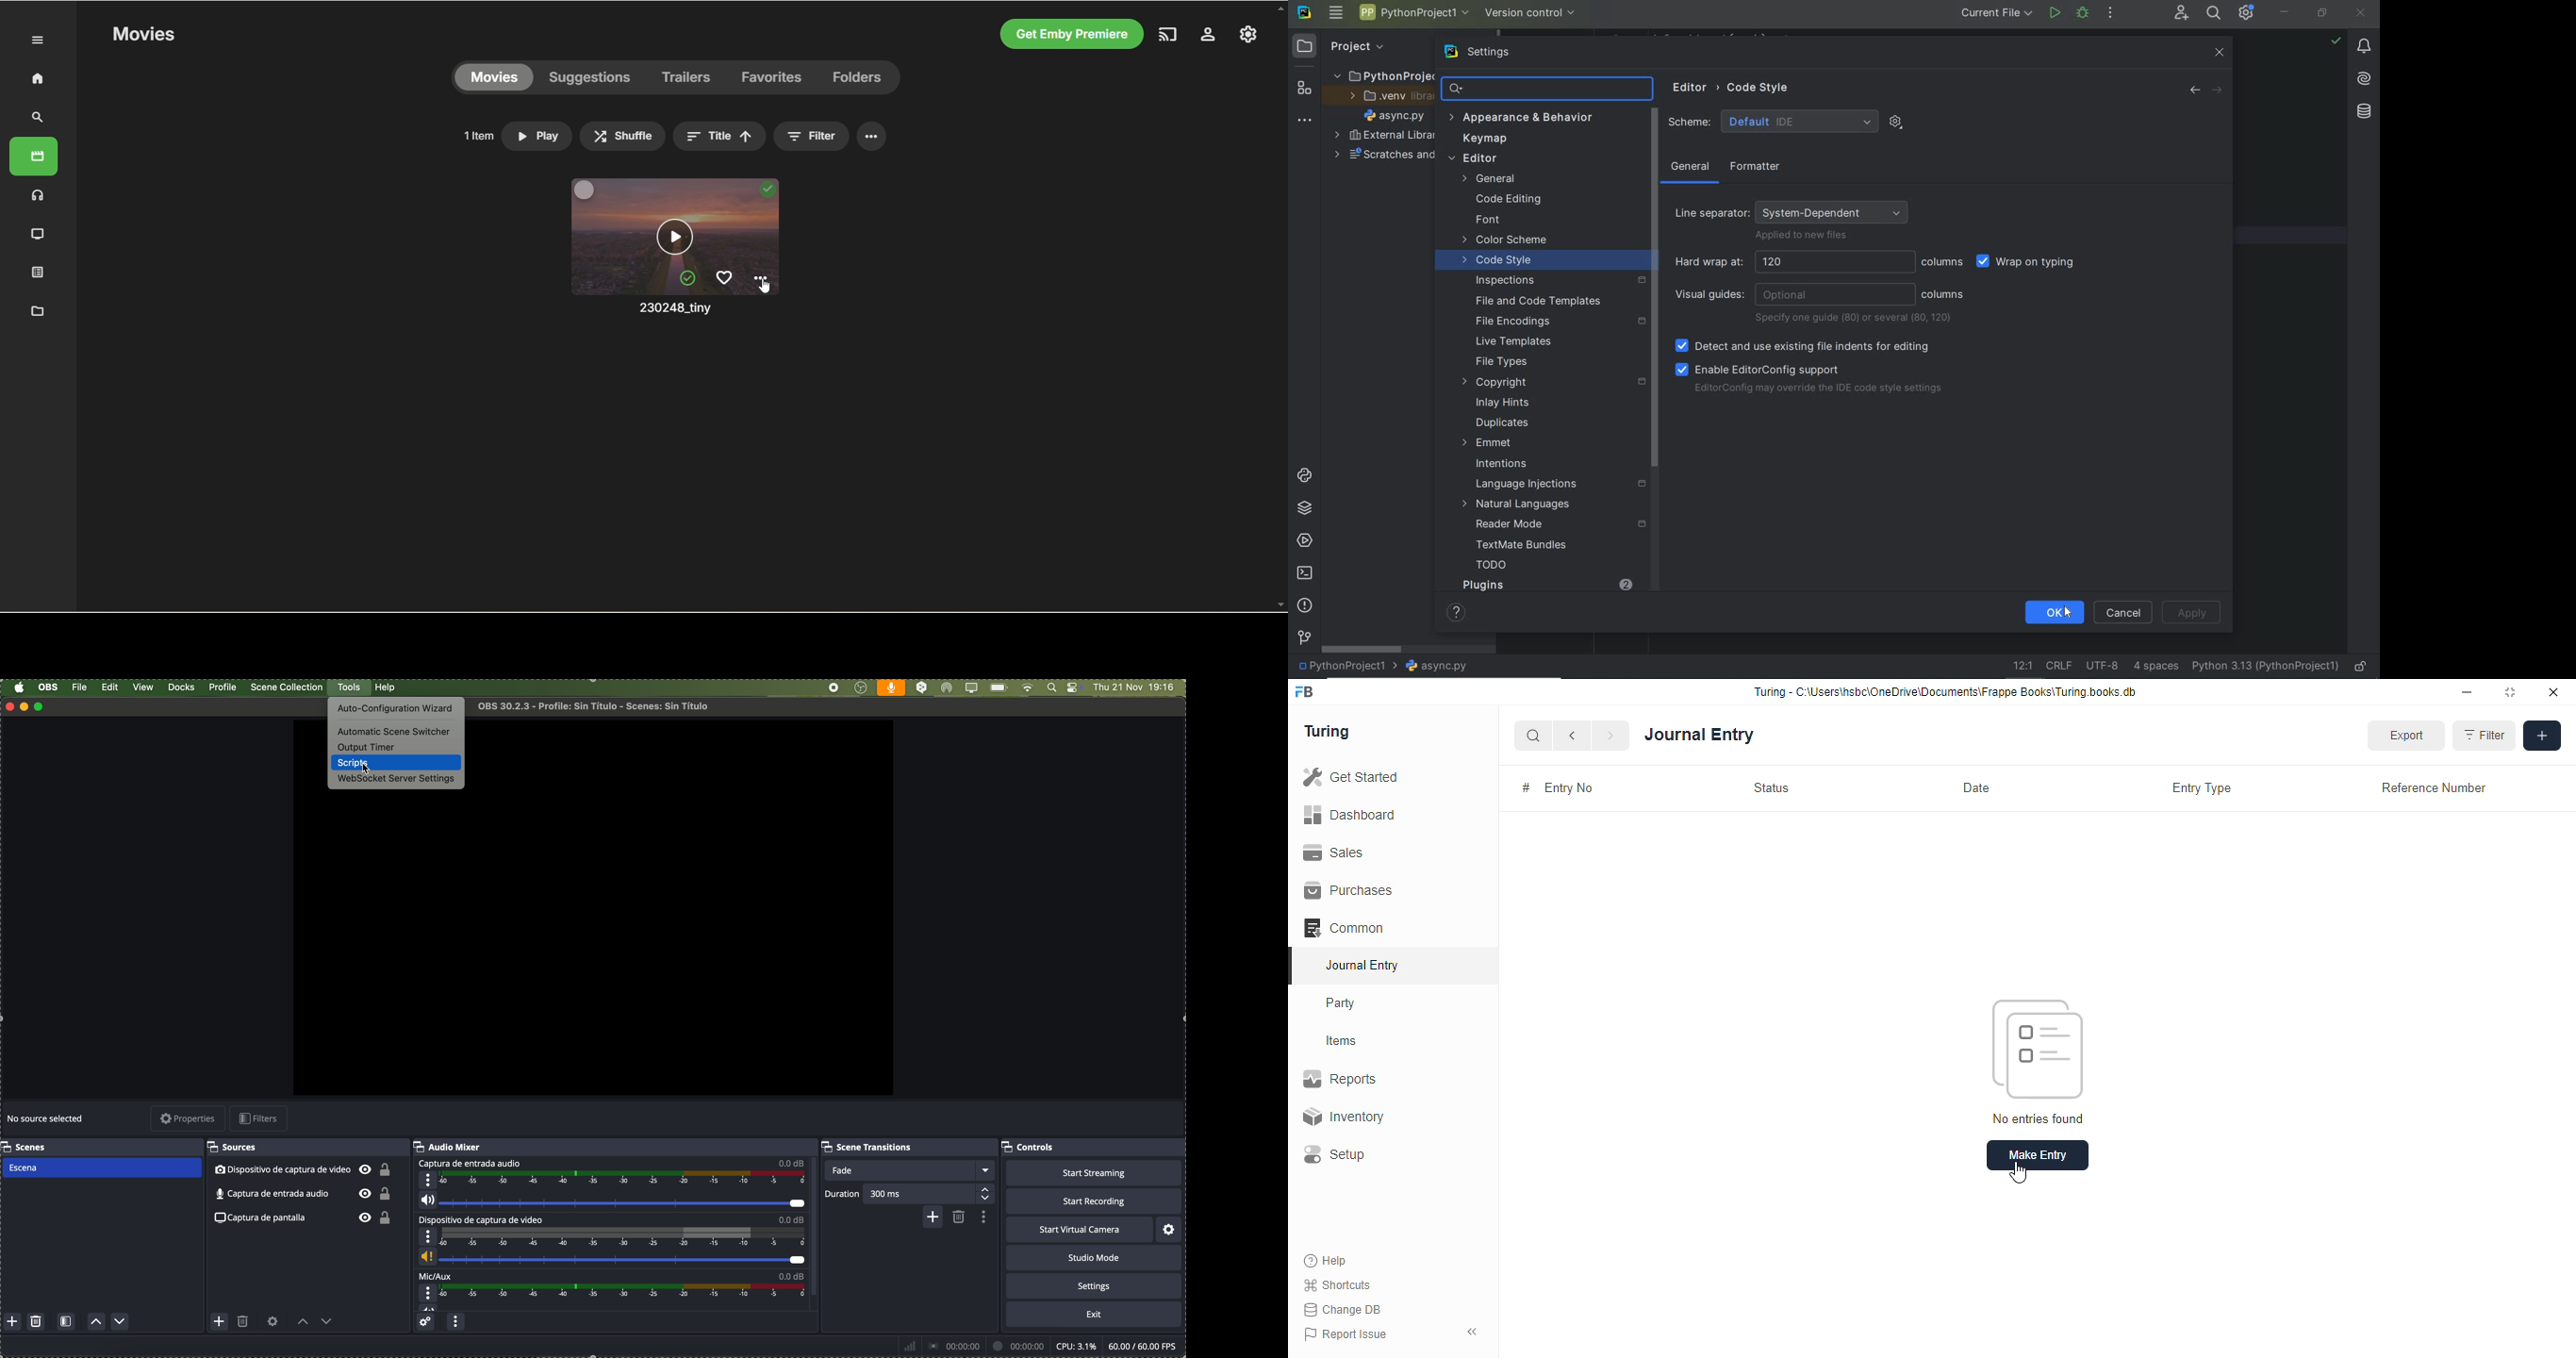 This screenshot has height=1372, width=2576. What do you see at coordinates (1551, 382) in the screenshot?
I see `copyright` at bounding box center [1551, 382].